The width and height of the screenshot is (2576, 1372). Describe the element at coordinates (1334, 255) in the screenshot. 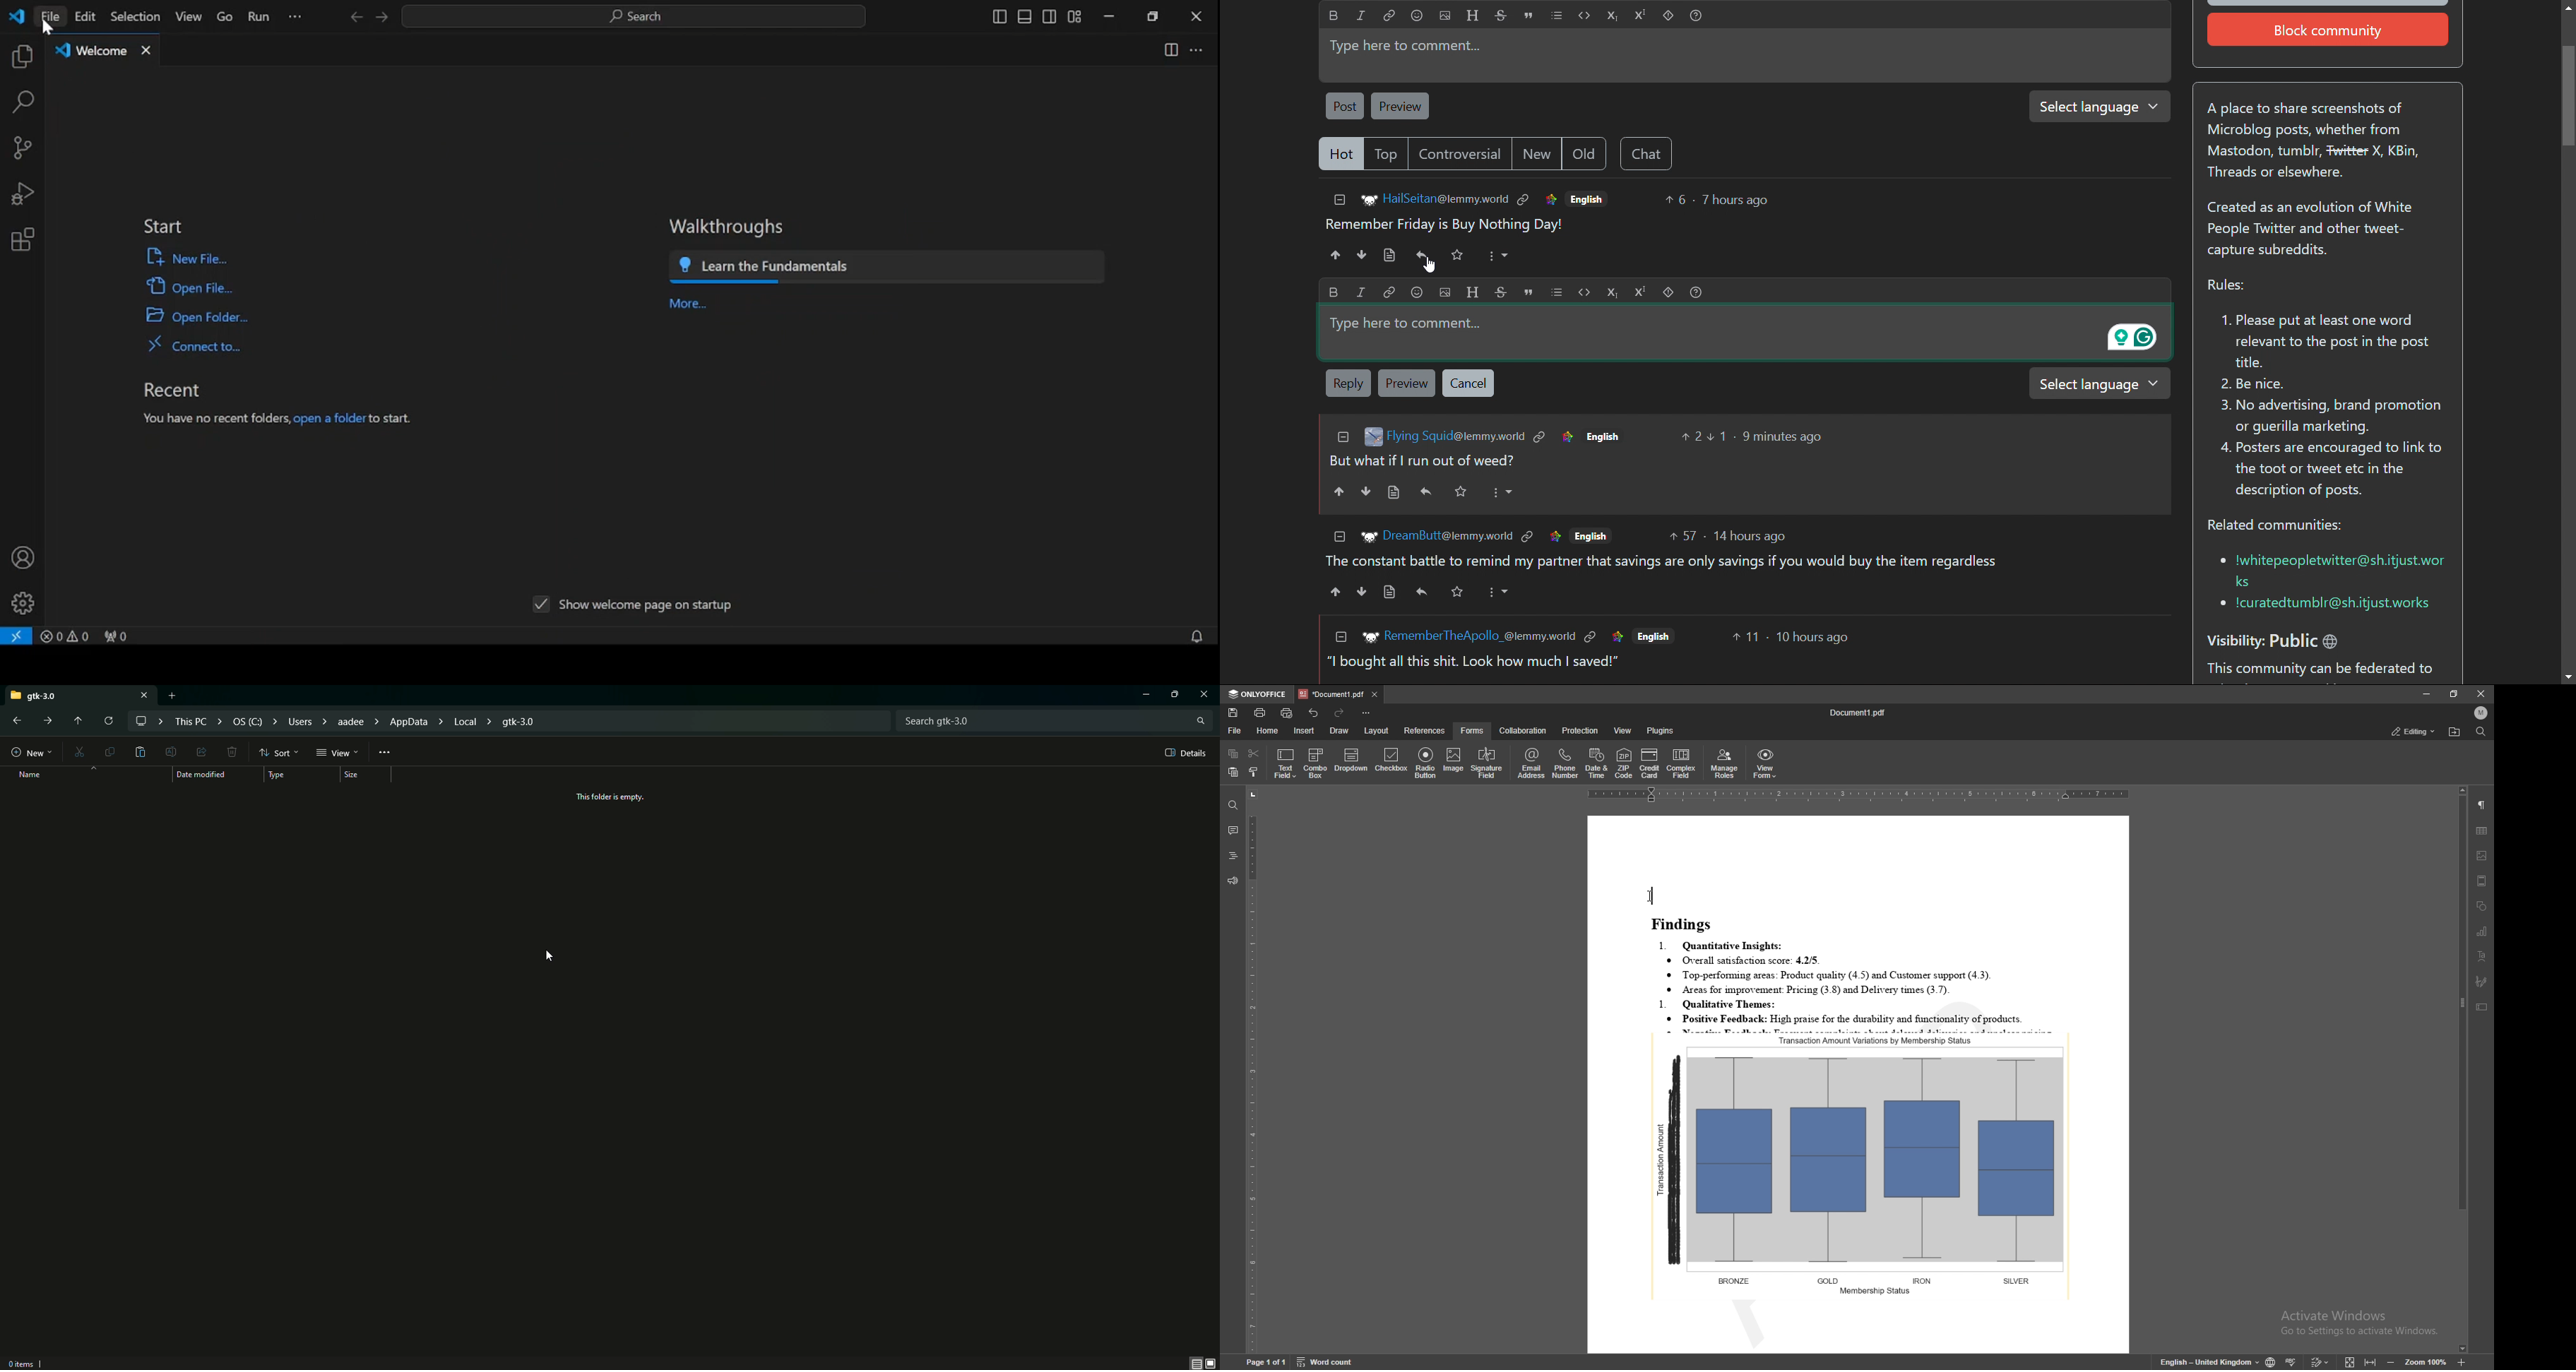

I see `upvotes` at that location.